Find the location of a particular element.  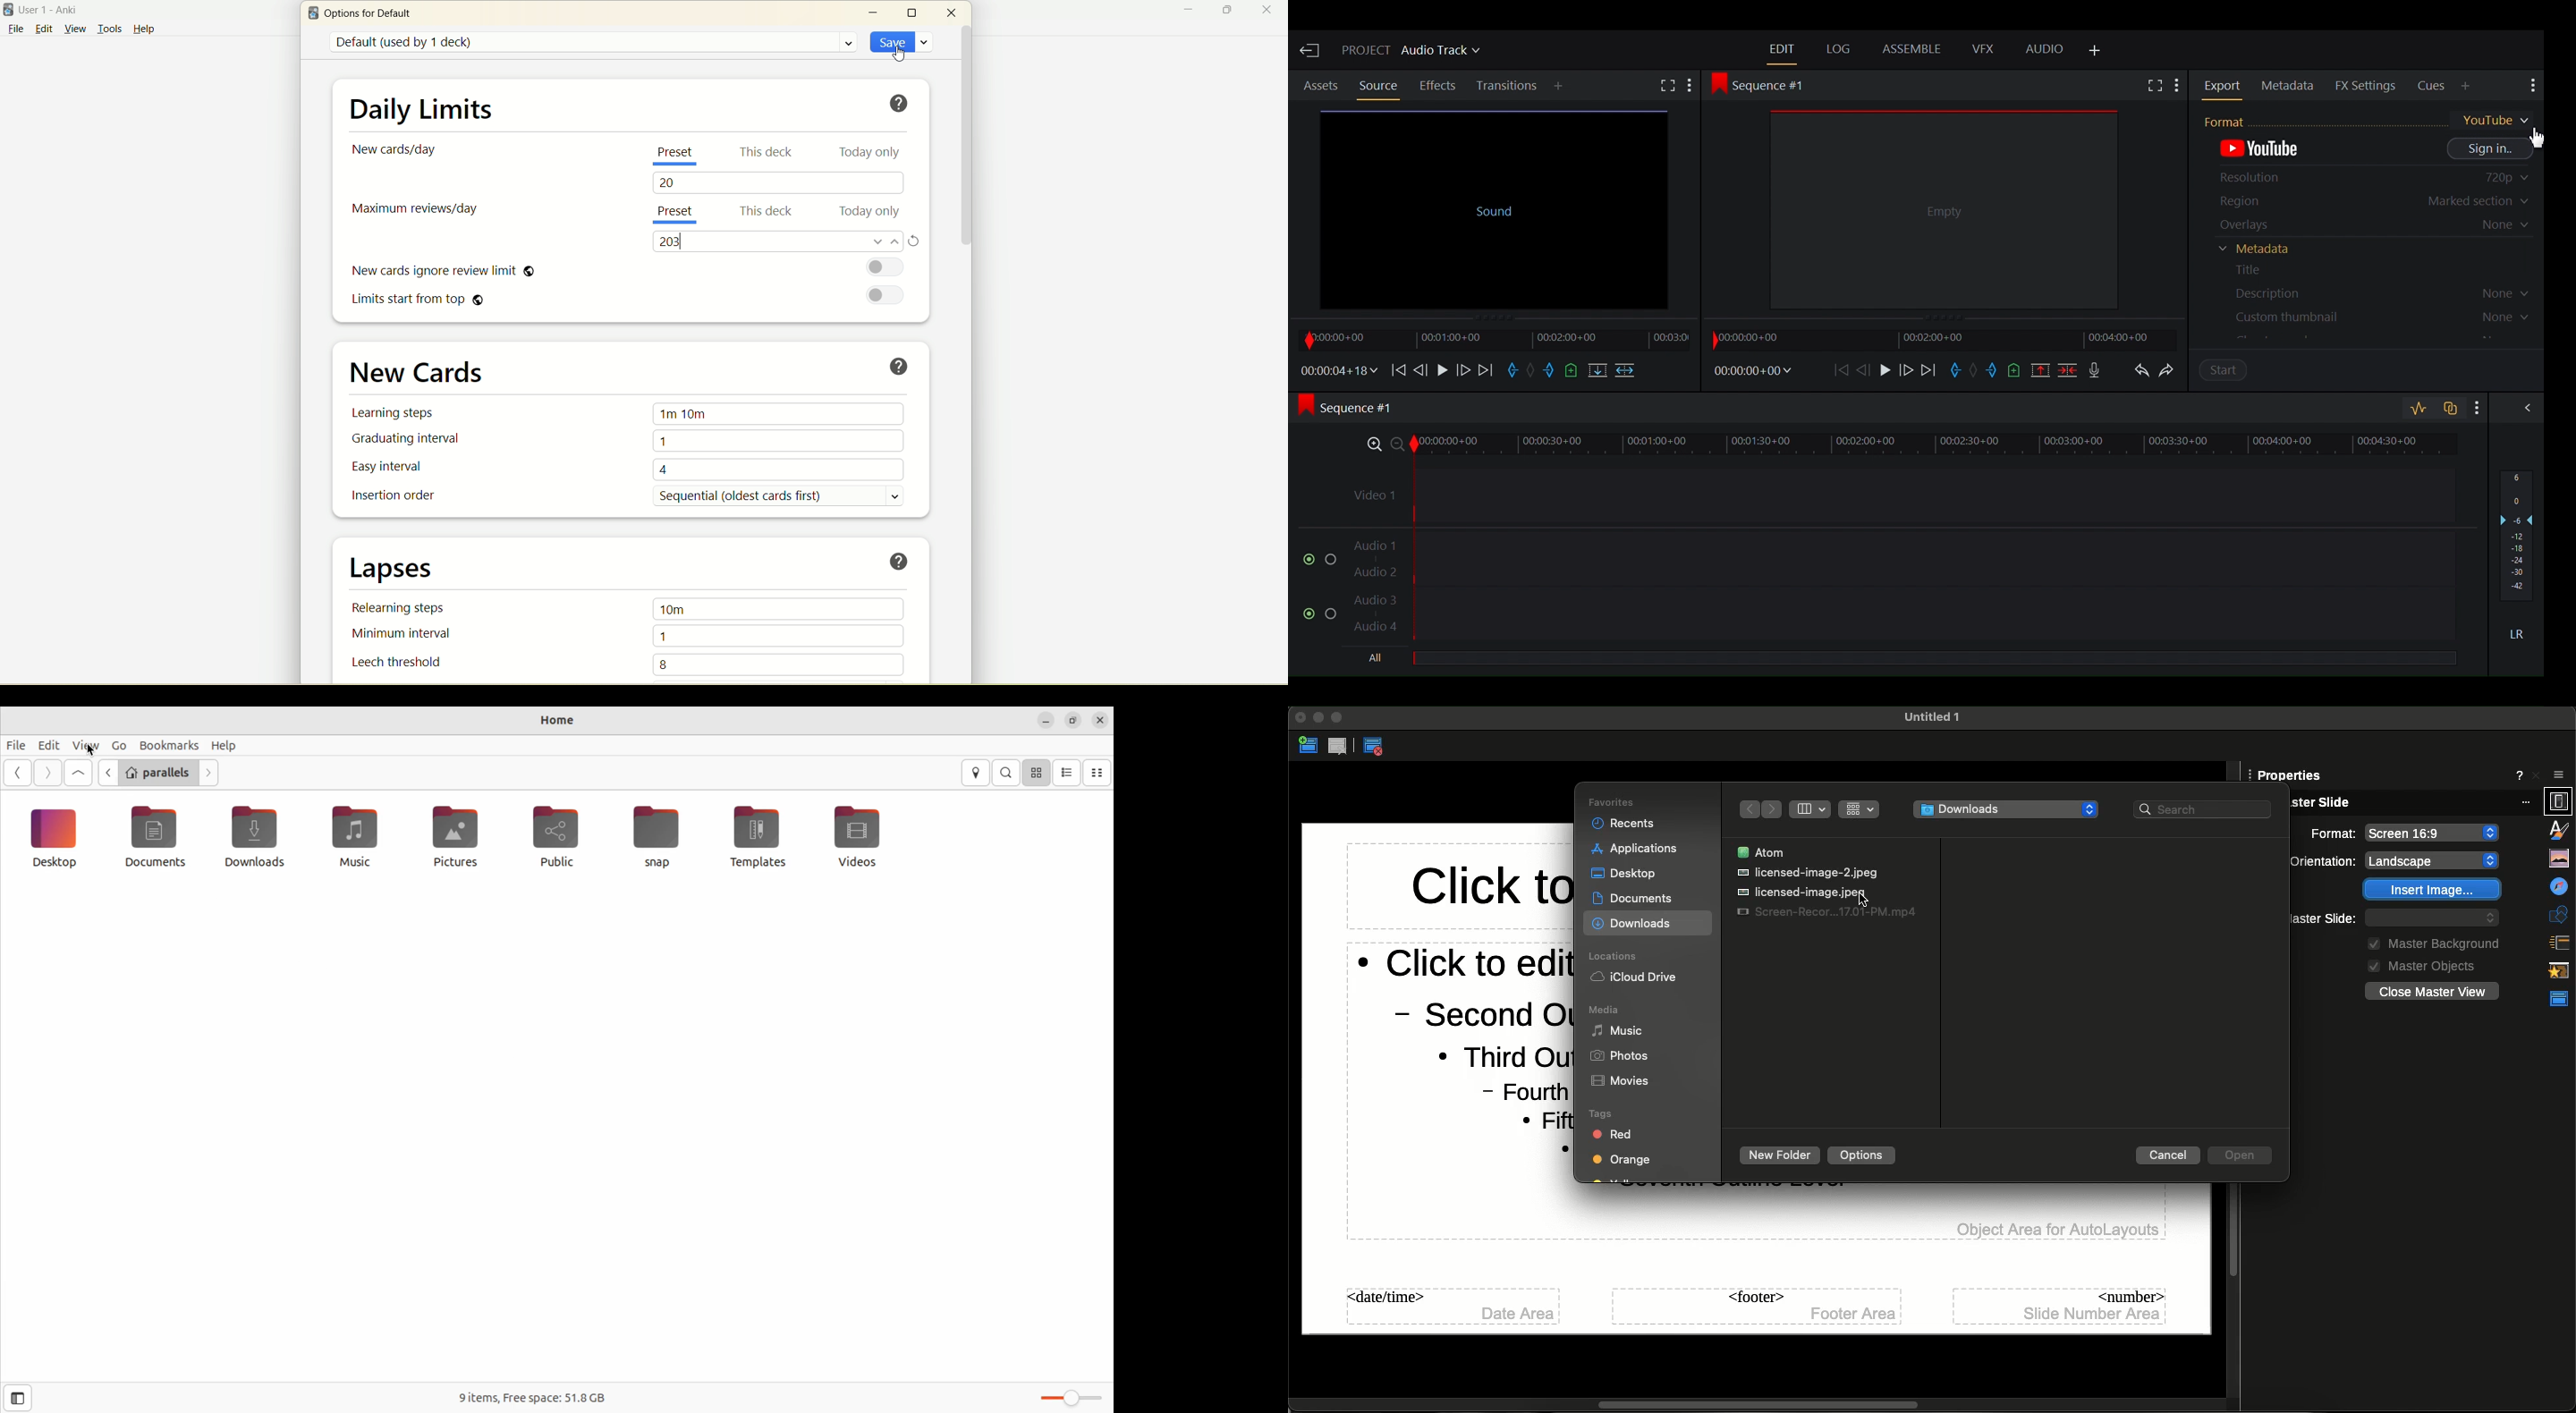

Favorites is located at coordinates (1608, 801).